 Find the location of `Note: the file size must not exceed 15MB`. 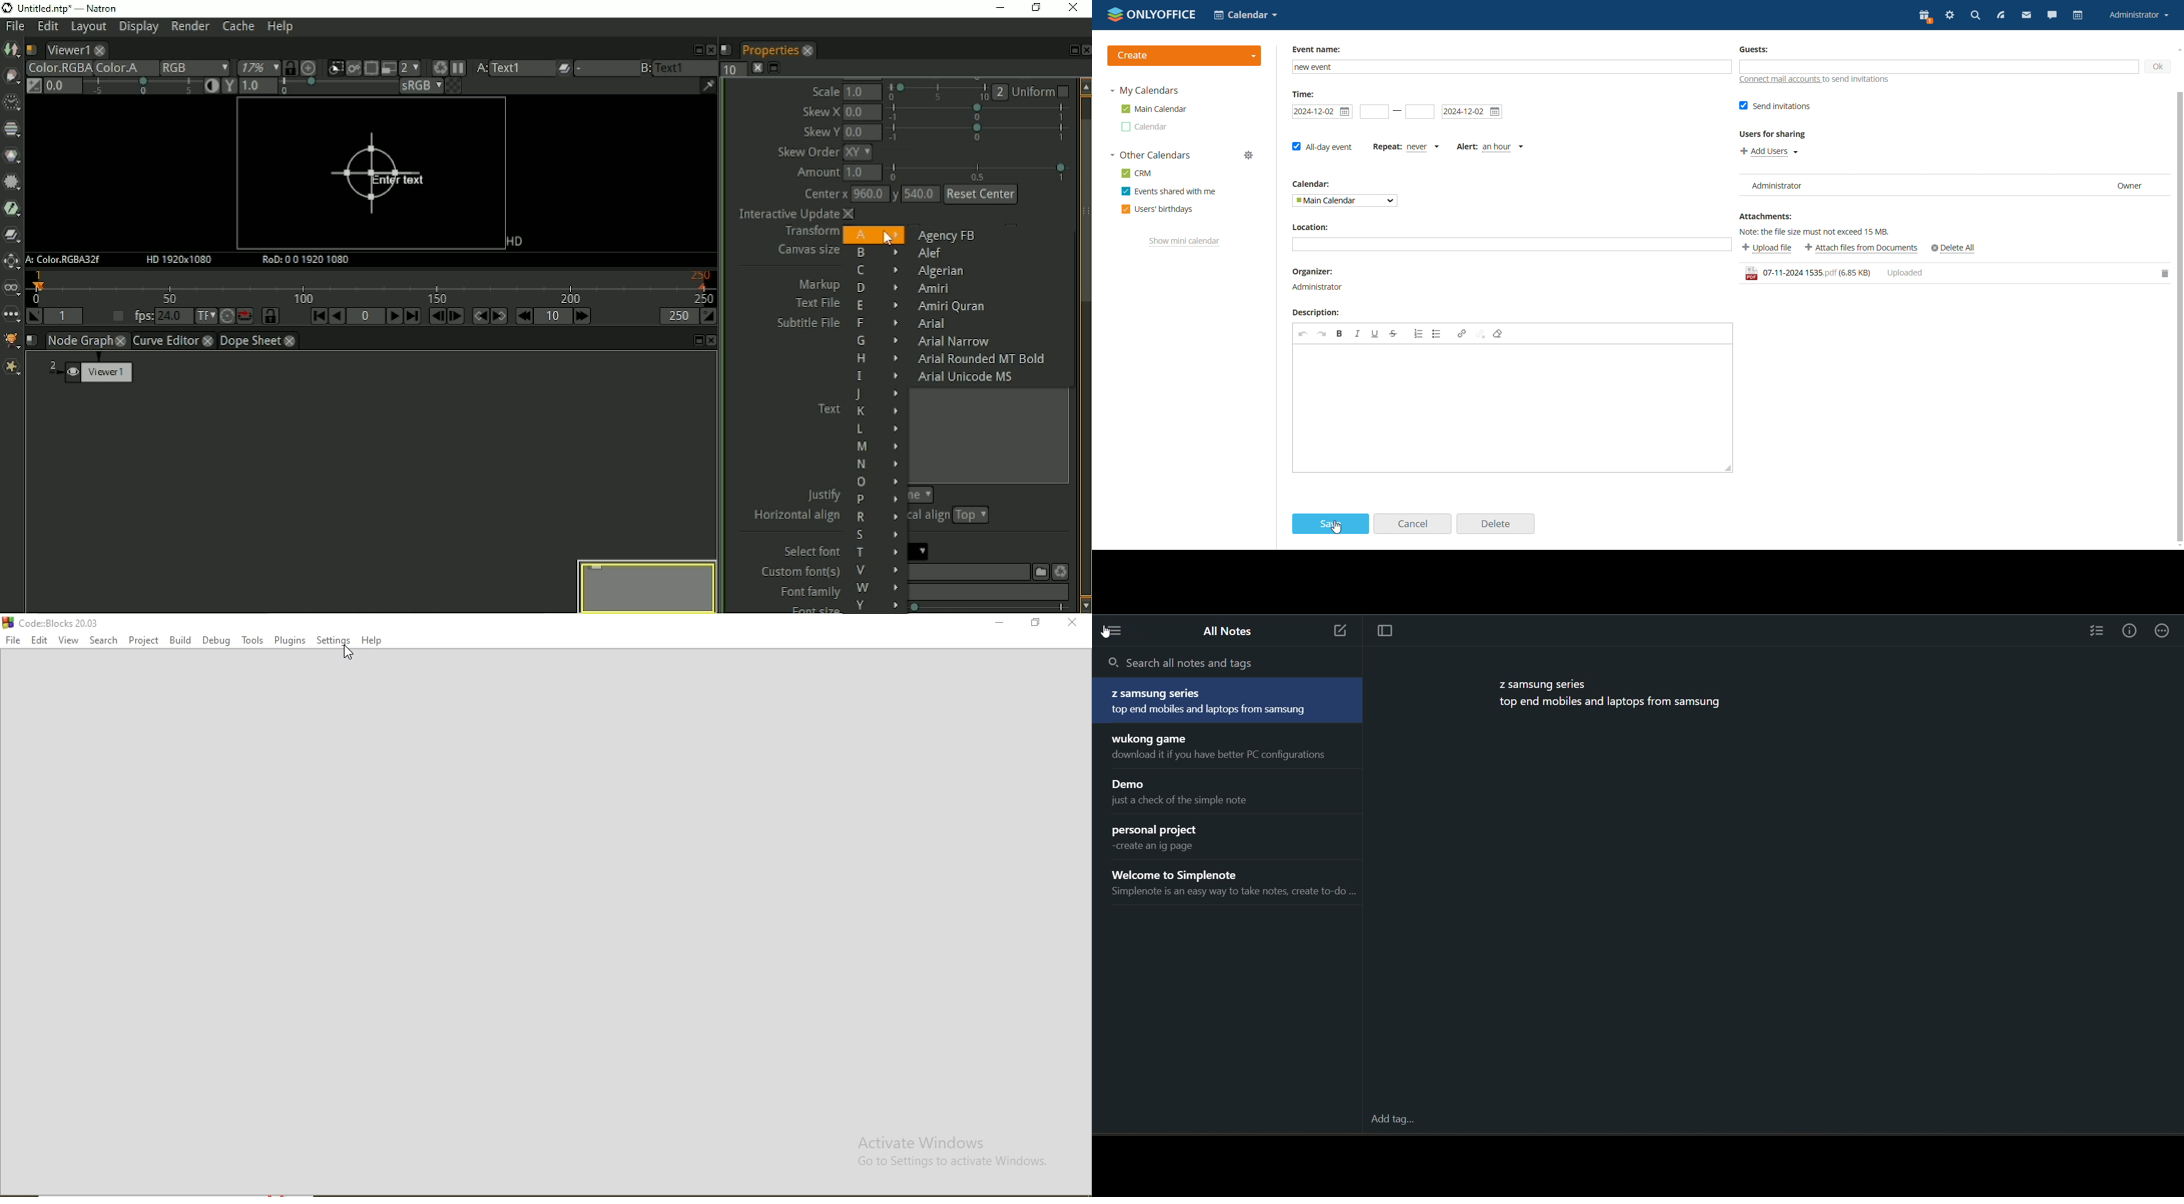

Note: the file size must not exceed 15MB is located at coordinates (1818, 230).